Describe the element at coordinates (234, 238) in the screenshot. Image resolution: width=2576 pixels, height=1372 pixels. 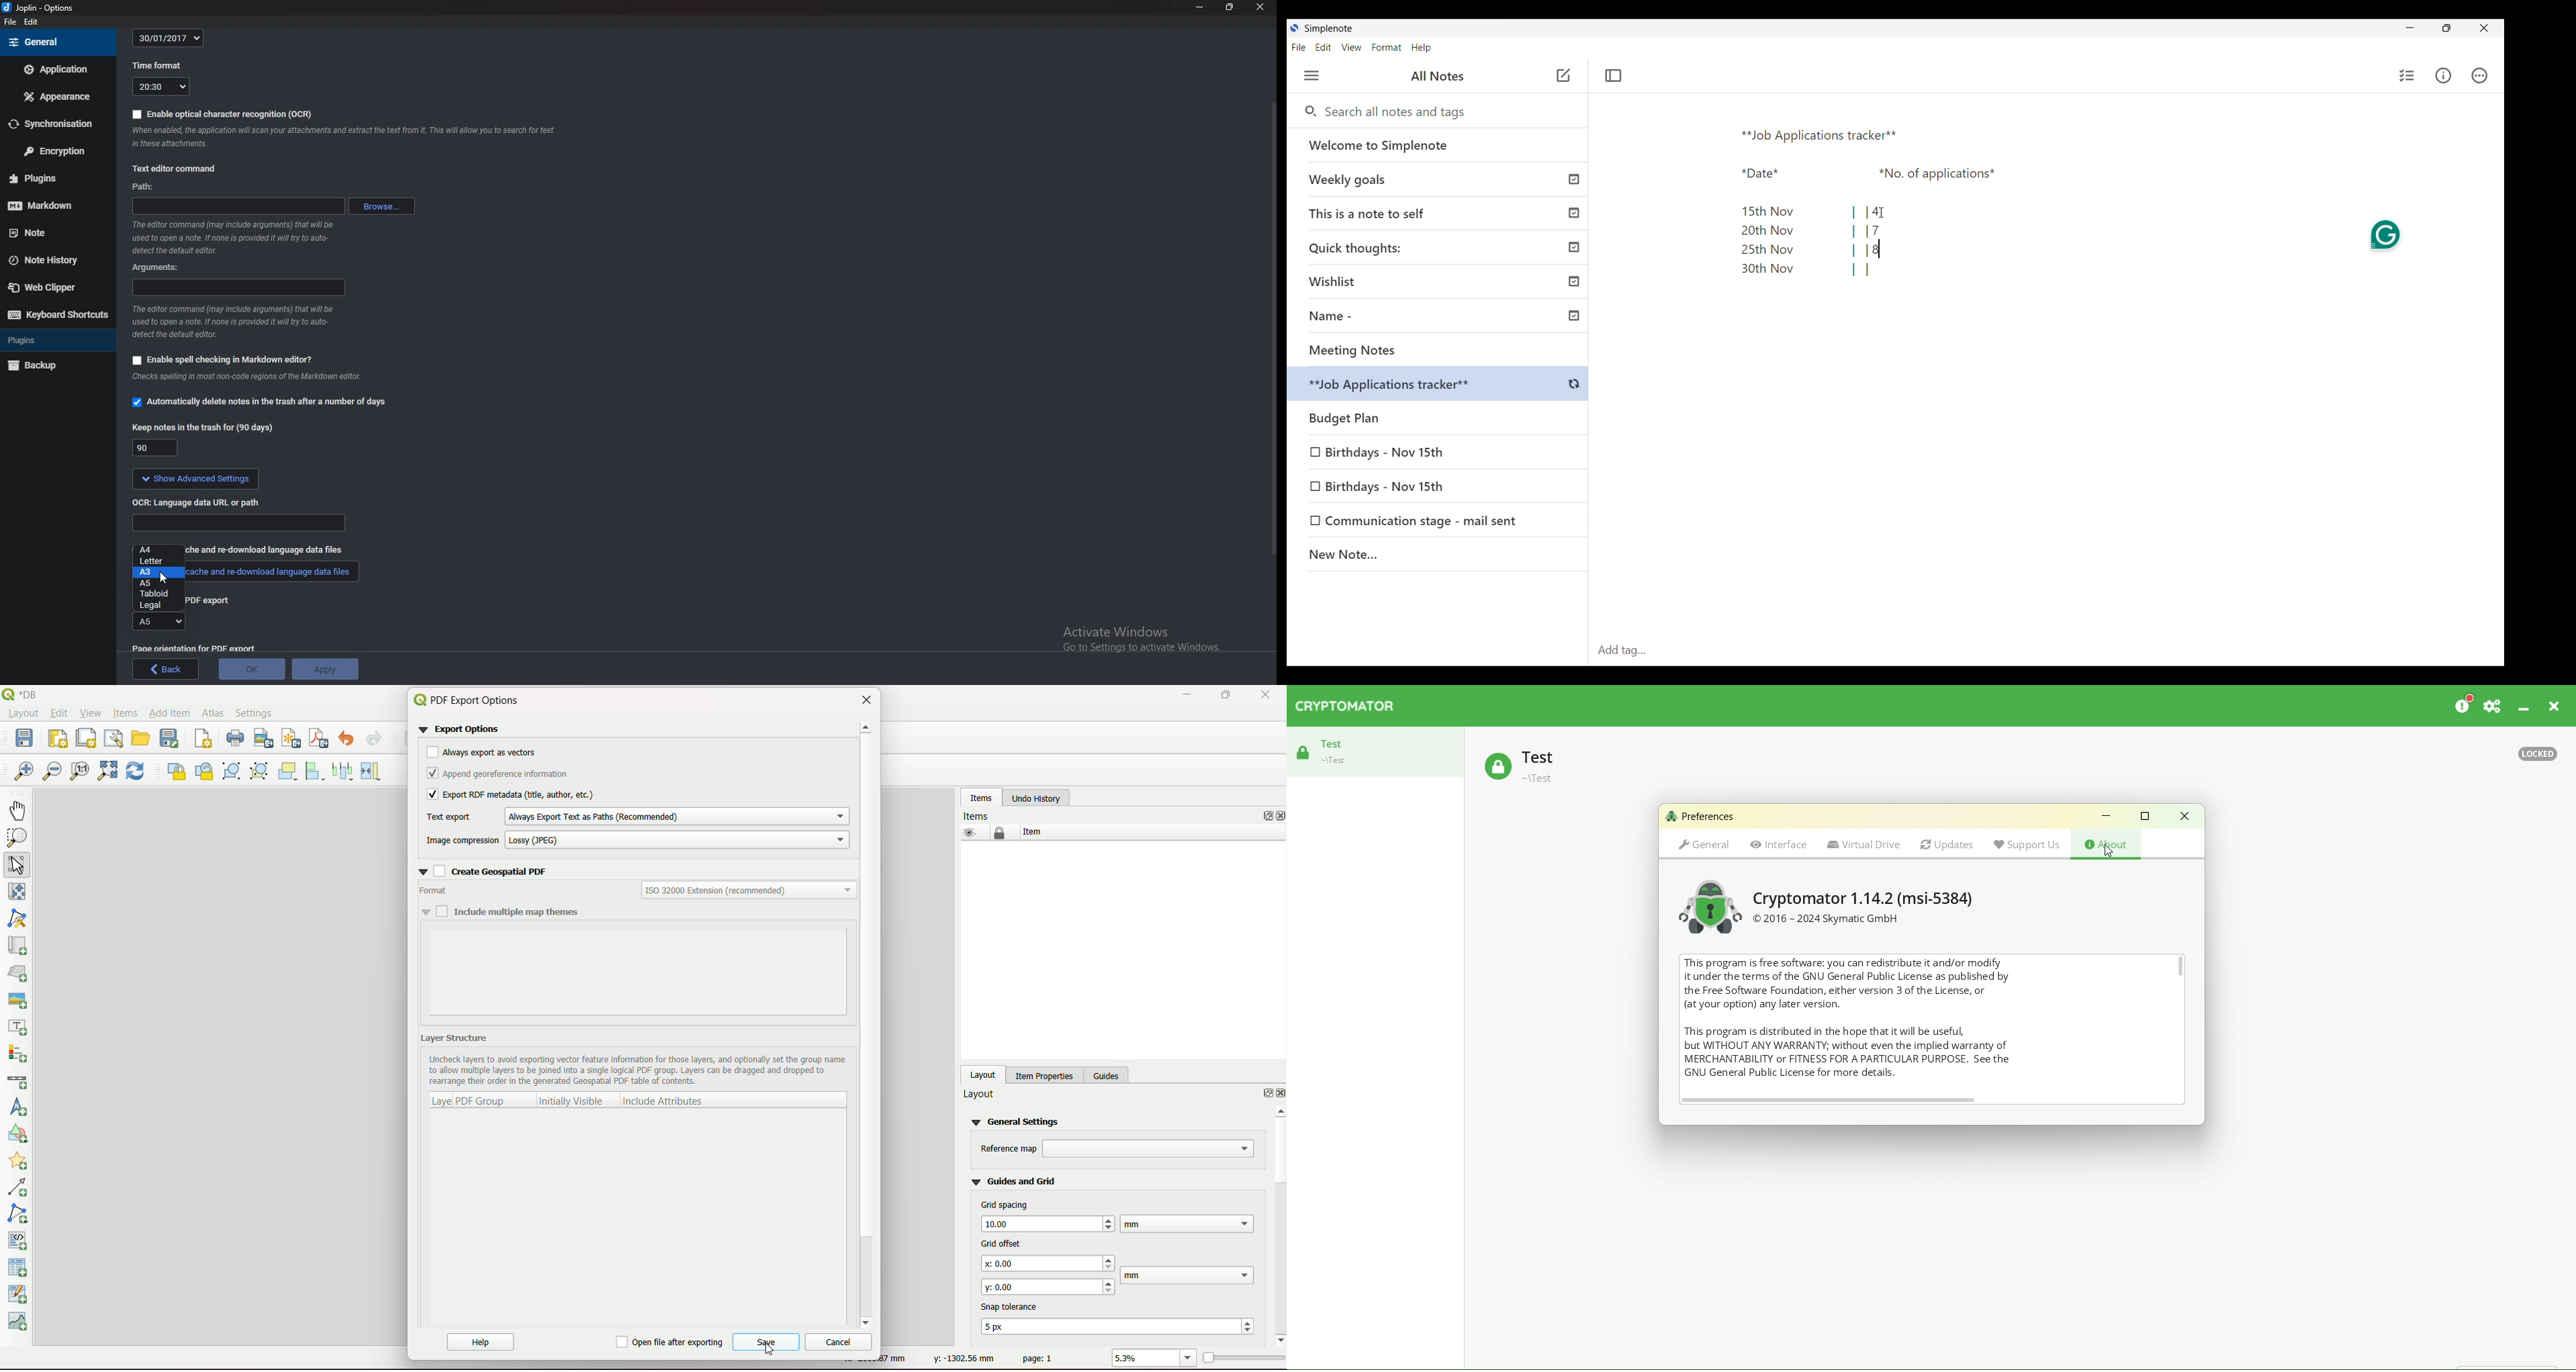
I see `info on editor command` at that location.